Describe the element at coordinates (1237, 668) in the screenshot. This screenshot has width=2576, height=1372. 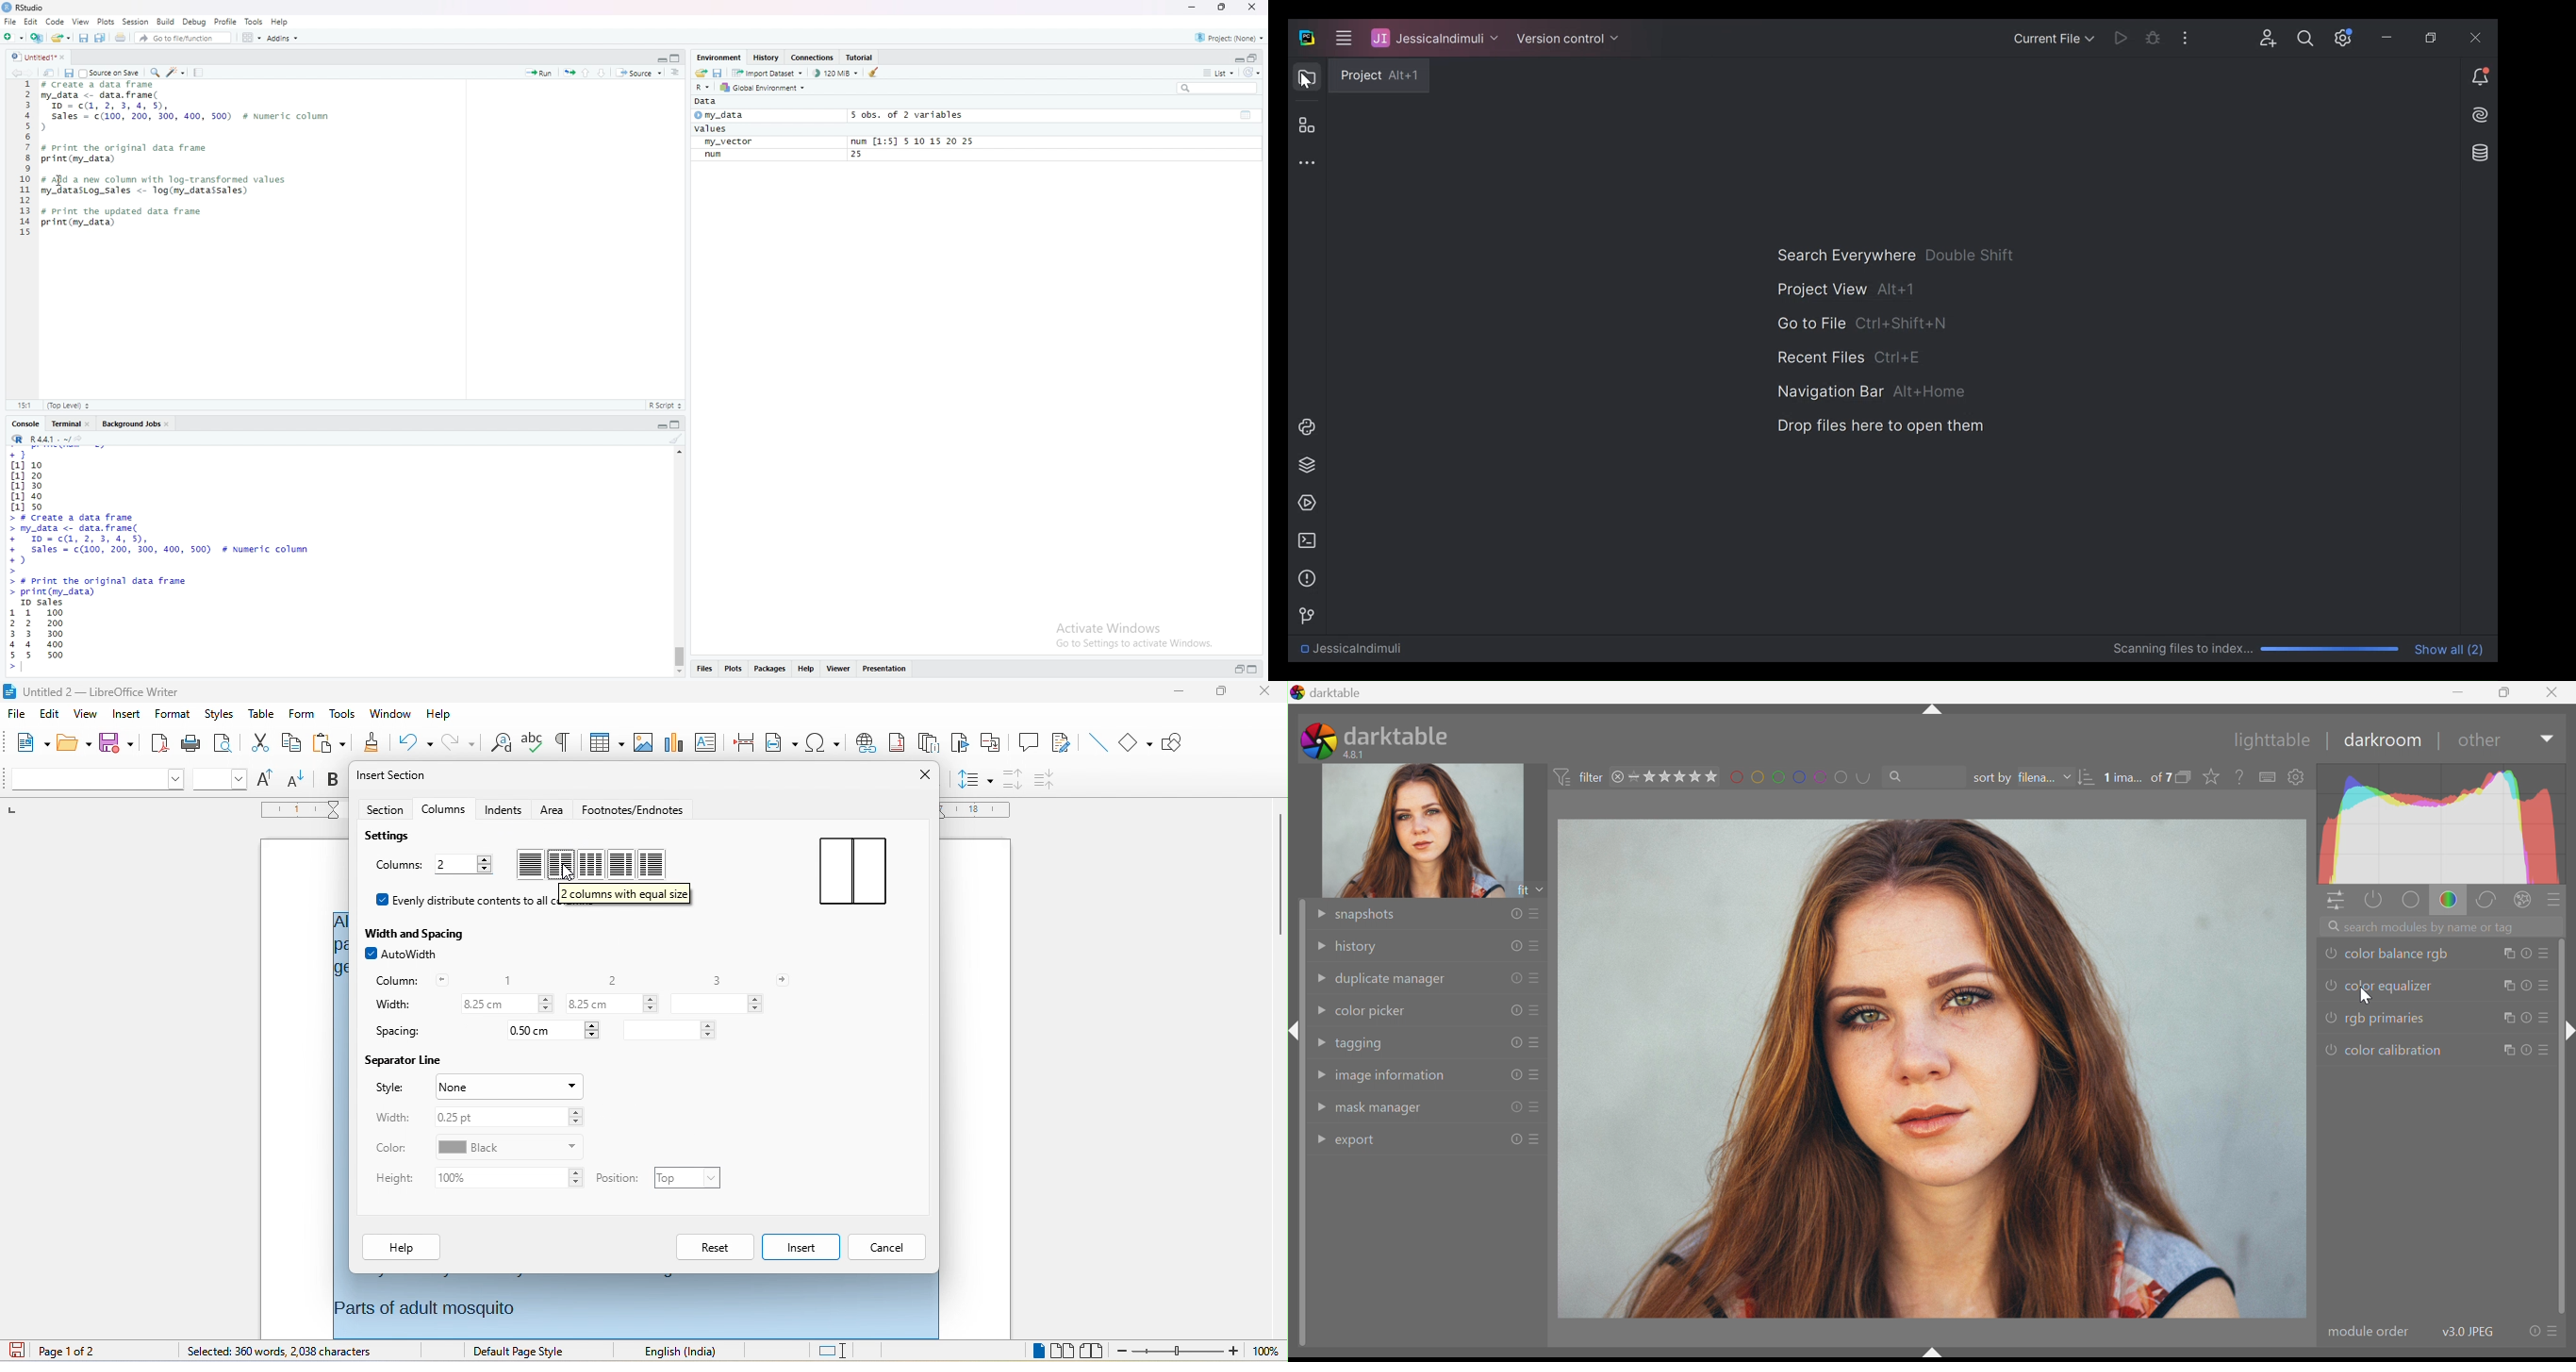
I see `minimize` at that location.